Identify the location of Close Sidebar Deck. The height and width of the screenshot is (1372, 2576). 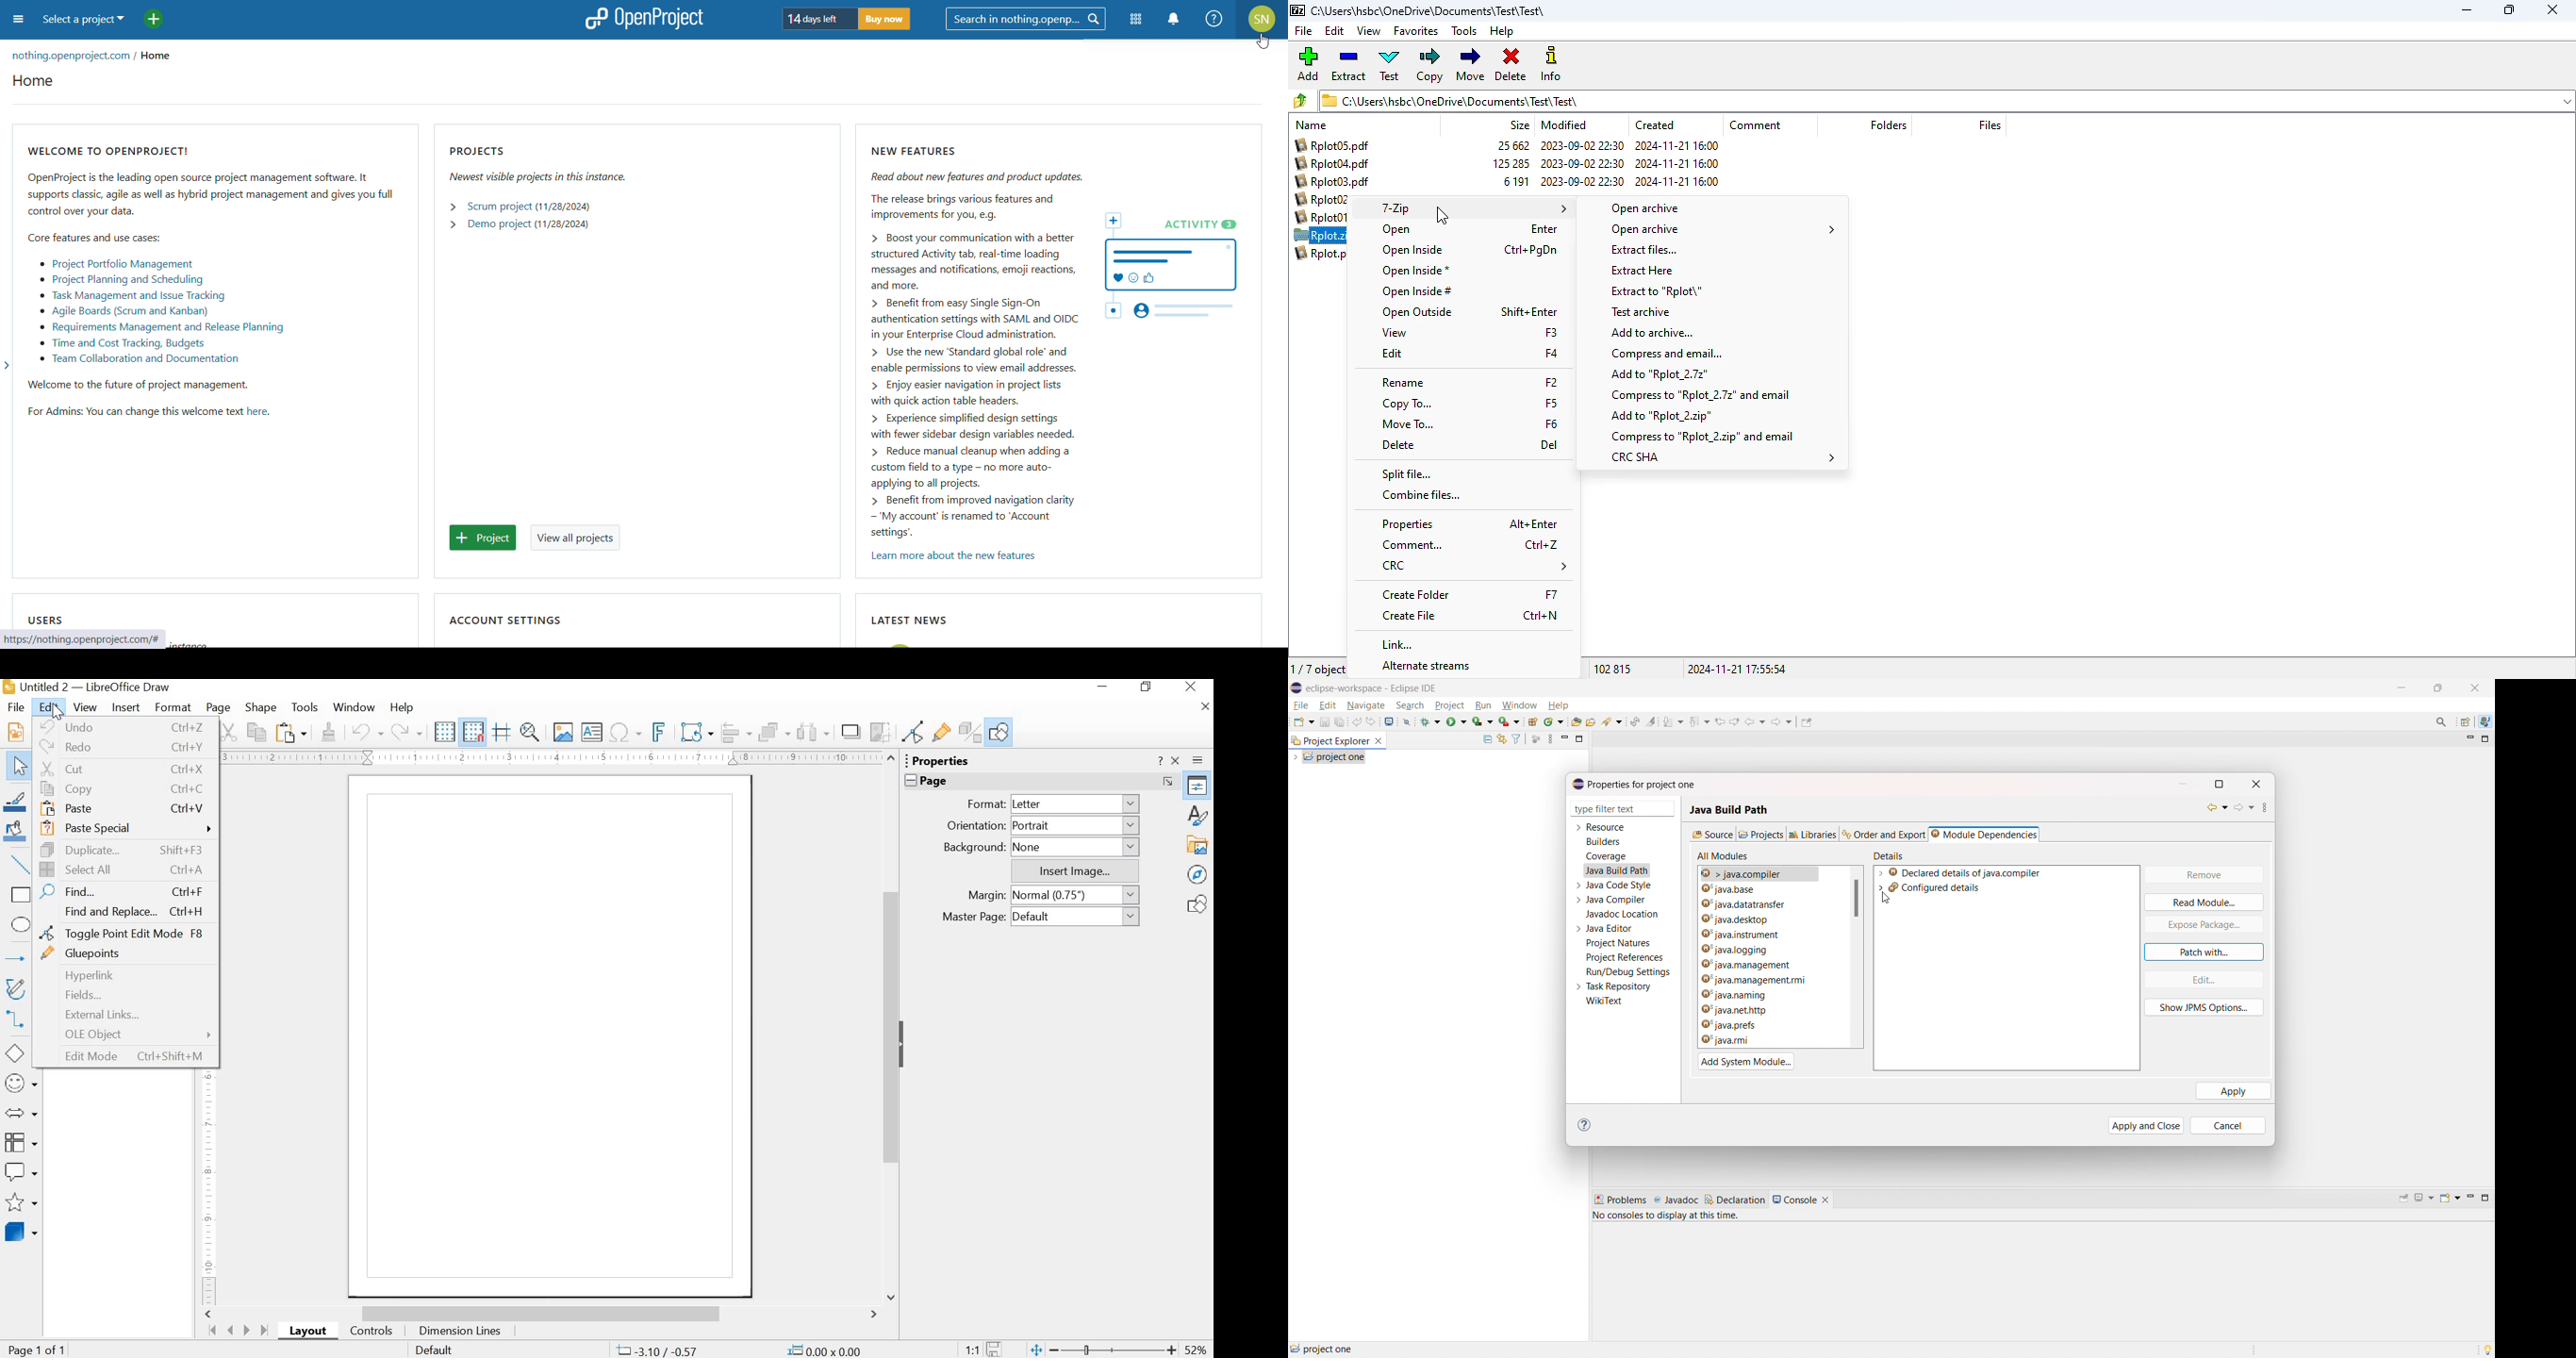
(1178, 759).